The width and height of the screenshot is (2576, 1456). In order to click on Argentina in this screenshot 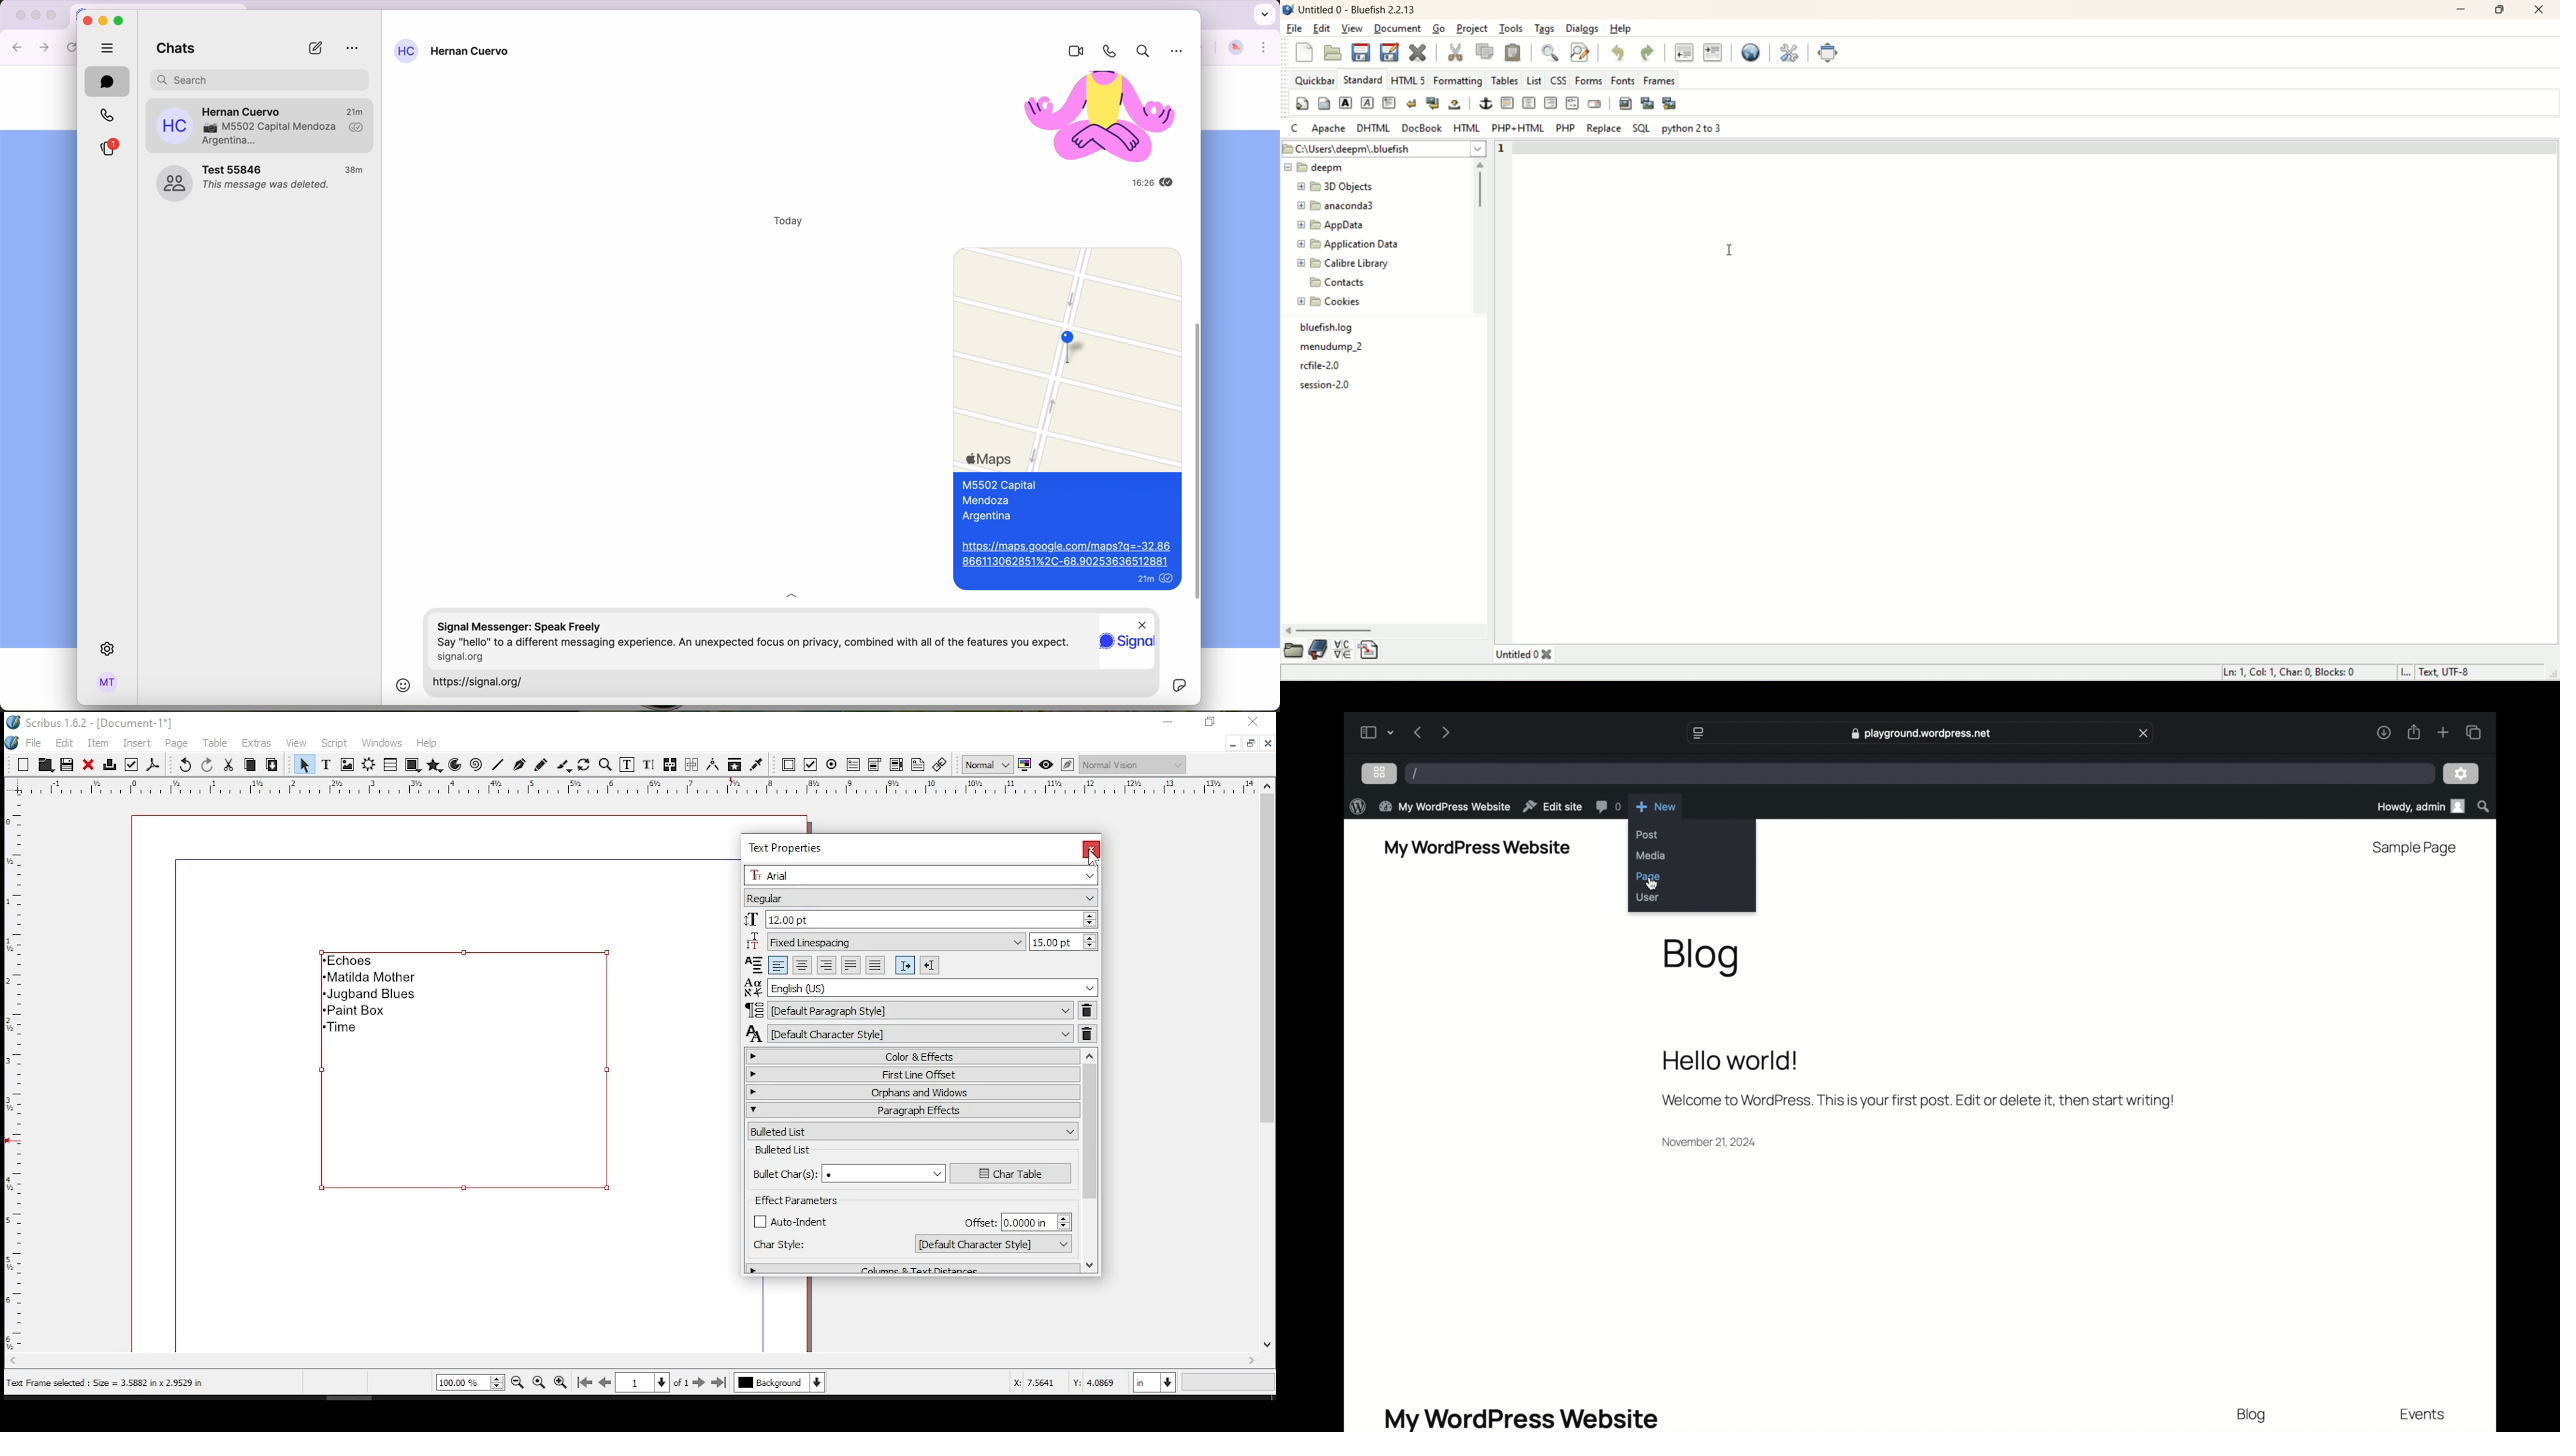, I will do `click(984, 516)`.